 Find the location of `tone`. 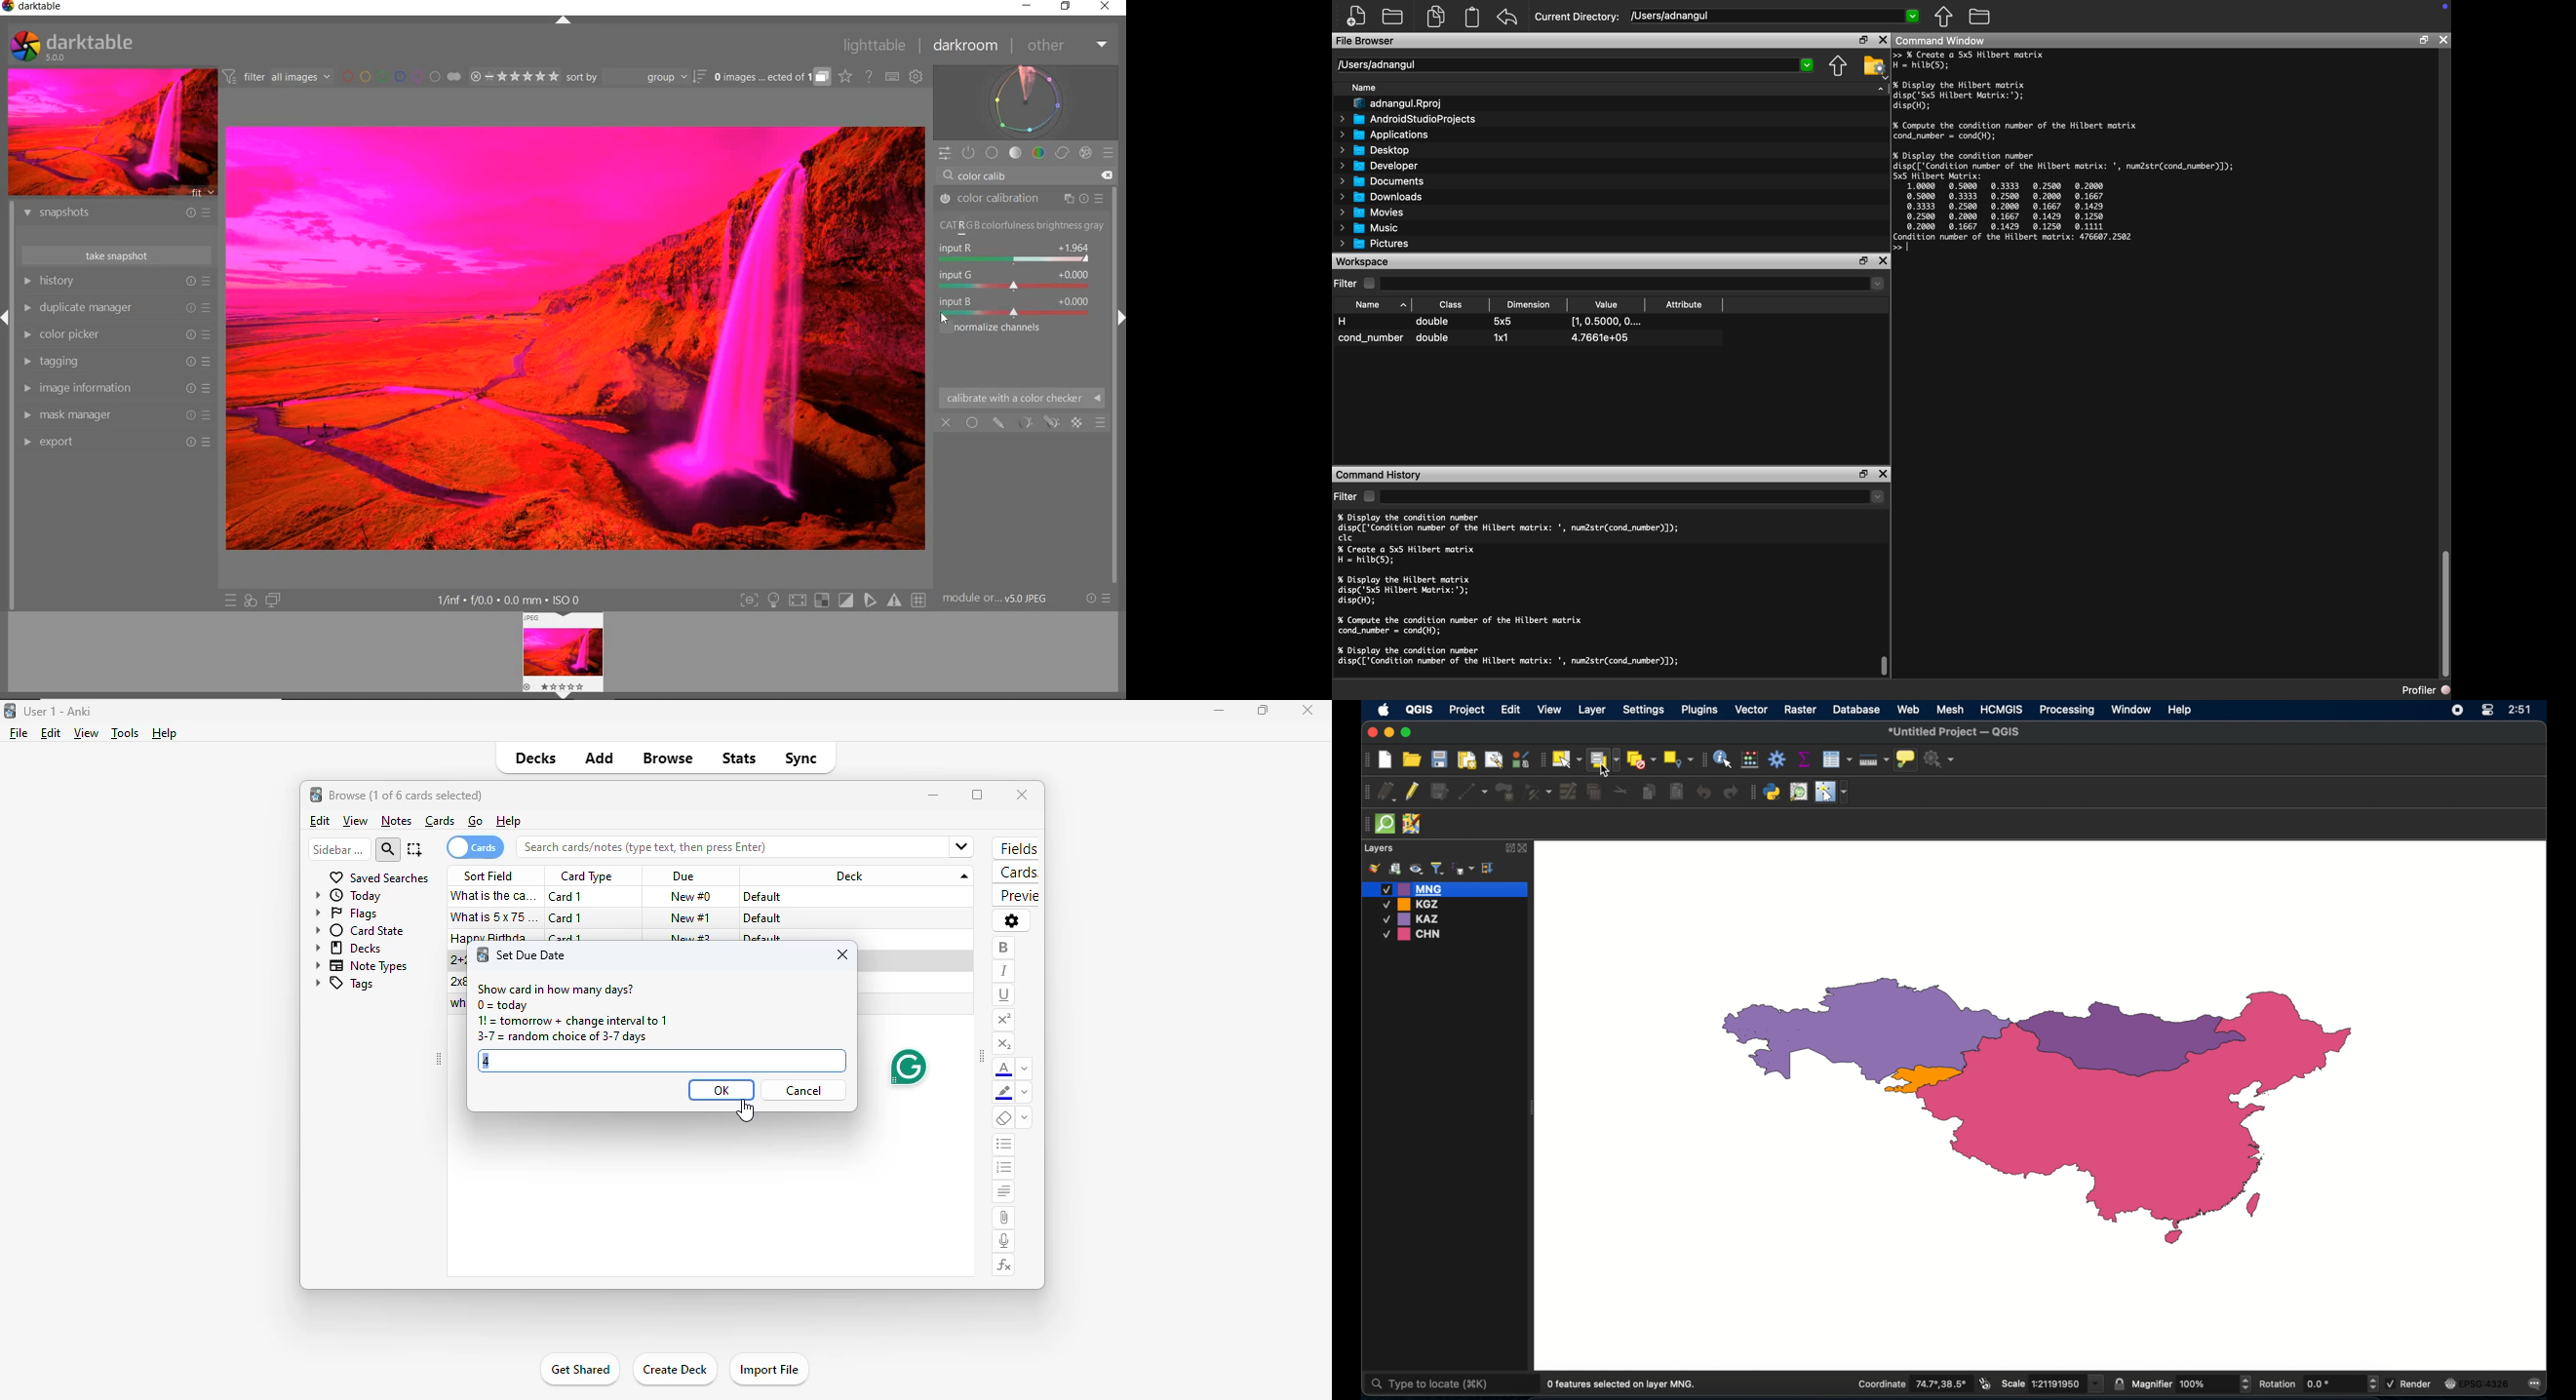

tone is located at coordinates (1016, 153).